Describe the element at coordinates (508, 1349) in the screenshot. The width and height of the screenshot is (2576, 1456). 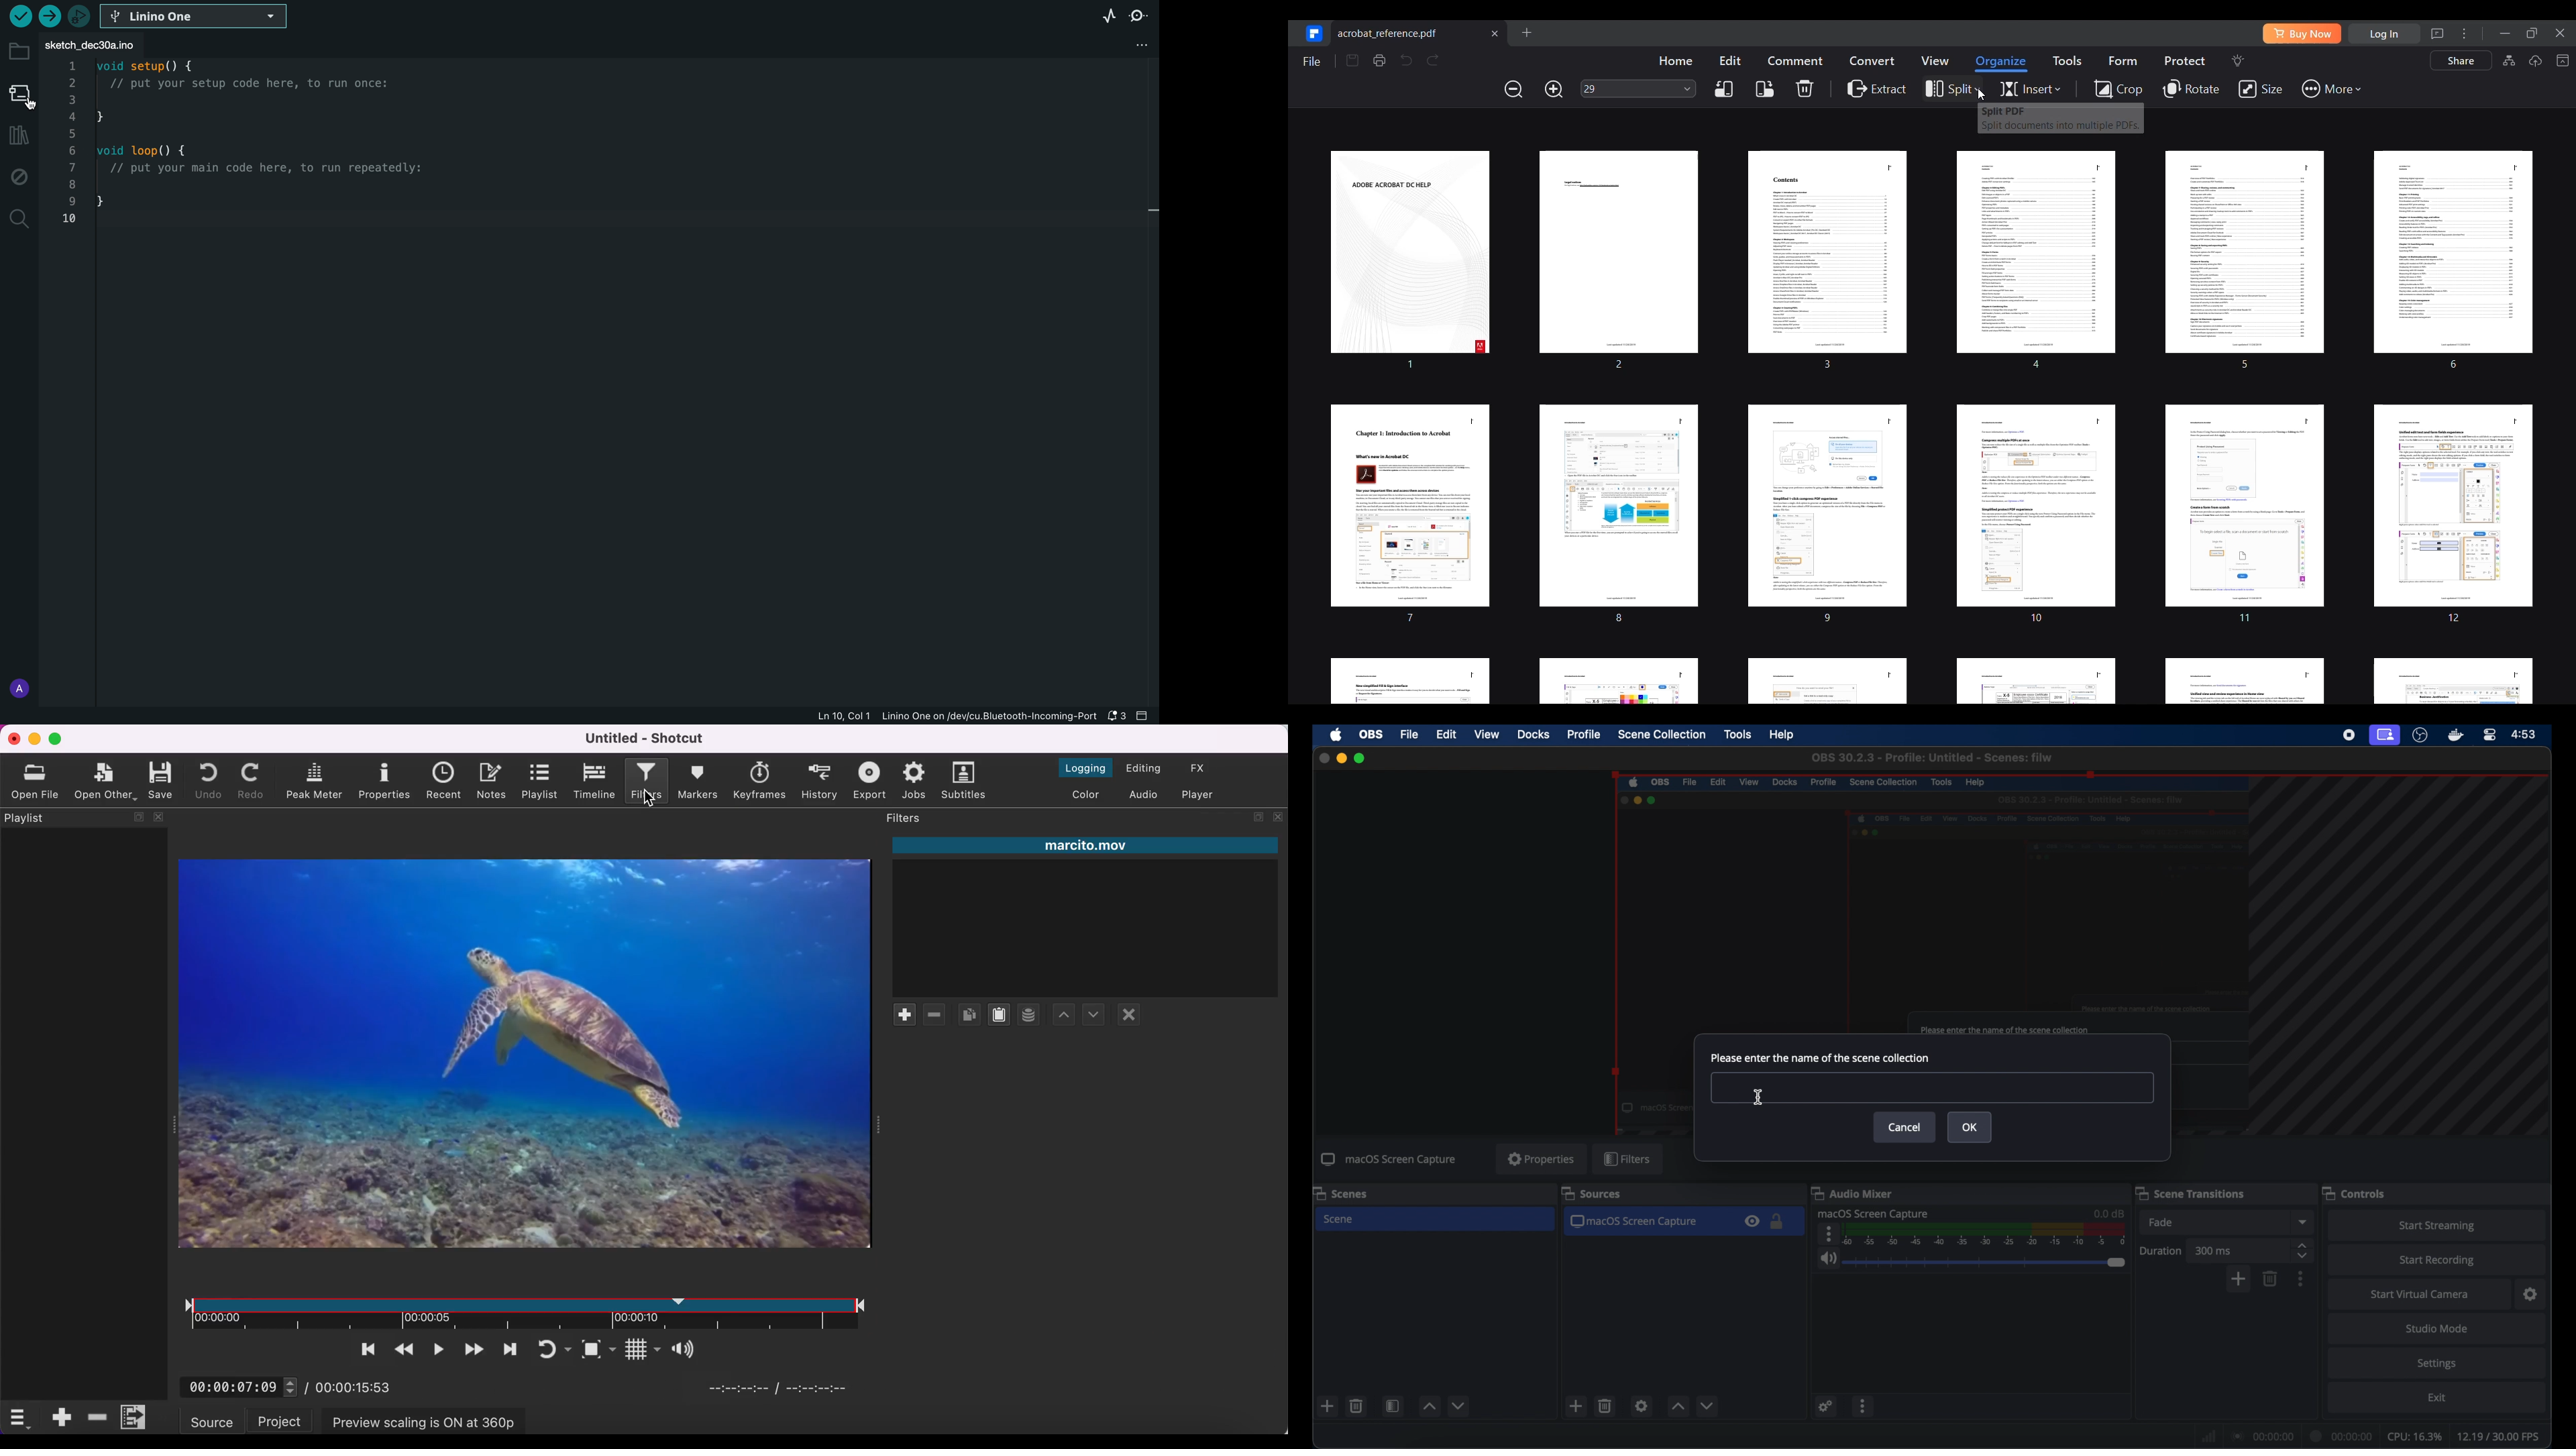
I see `skip to next point` at that location.